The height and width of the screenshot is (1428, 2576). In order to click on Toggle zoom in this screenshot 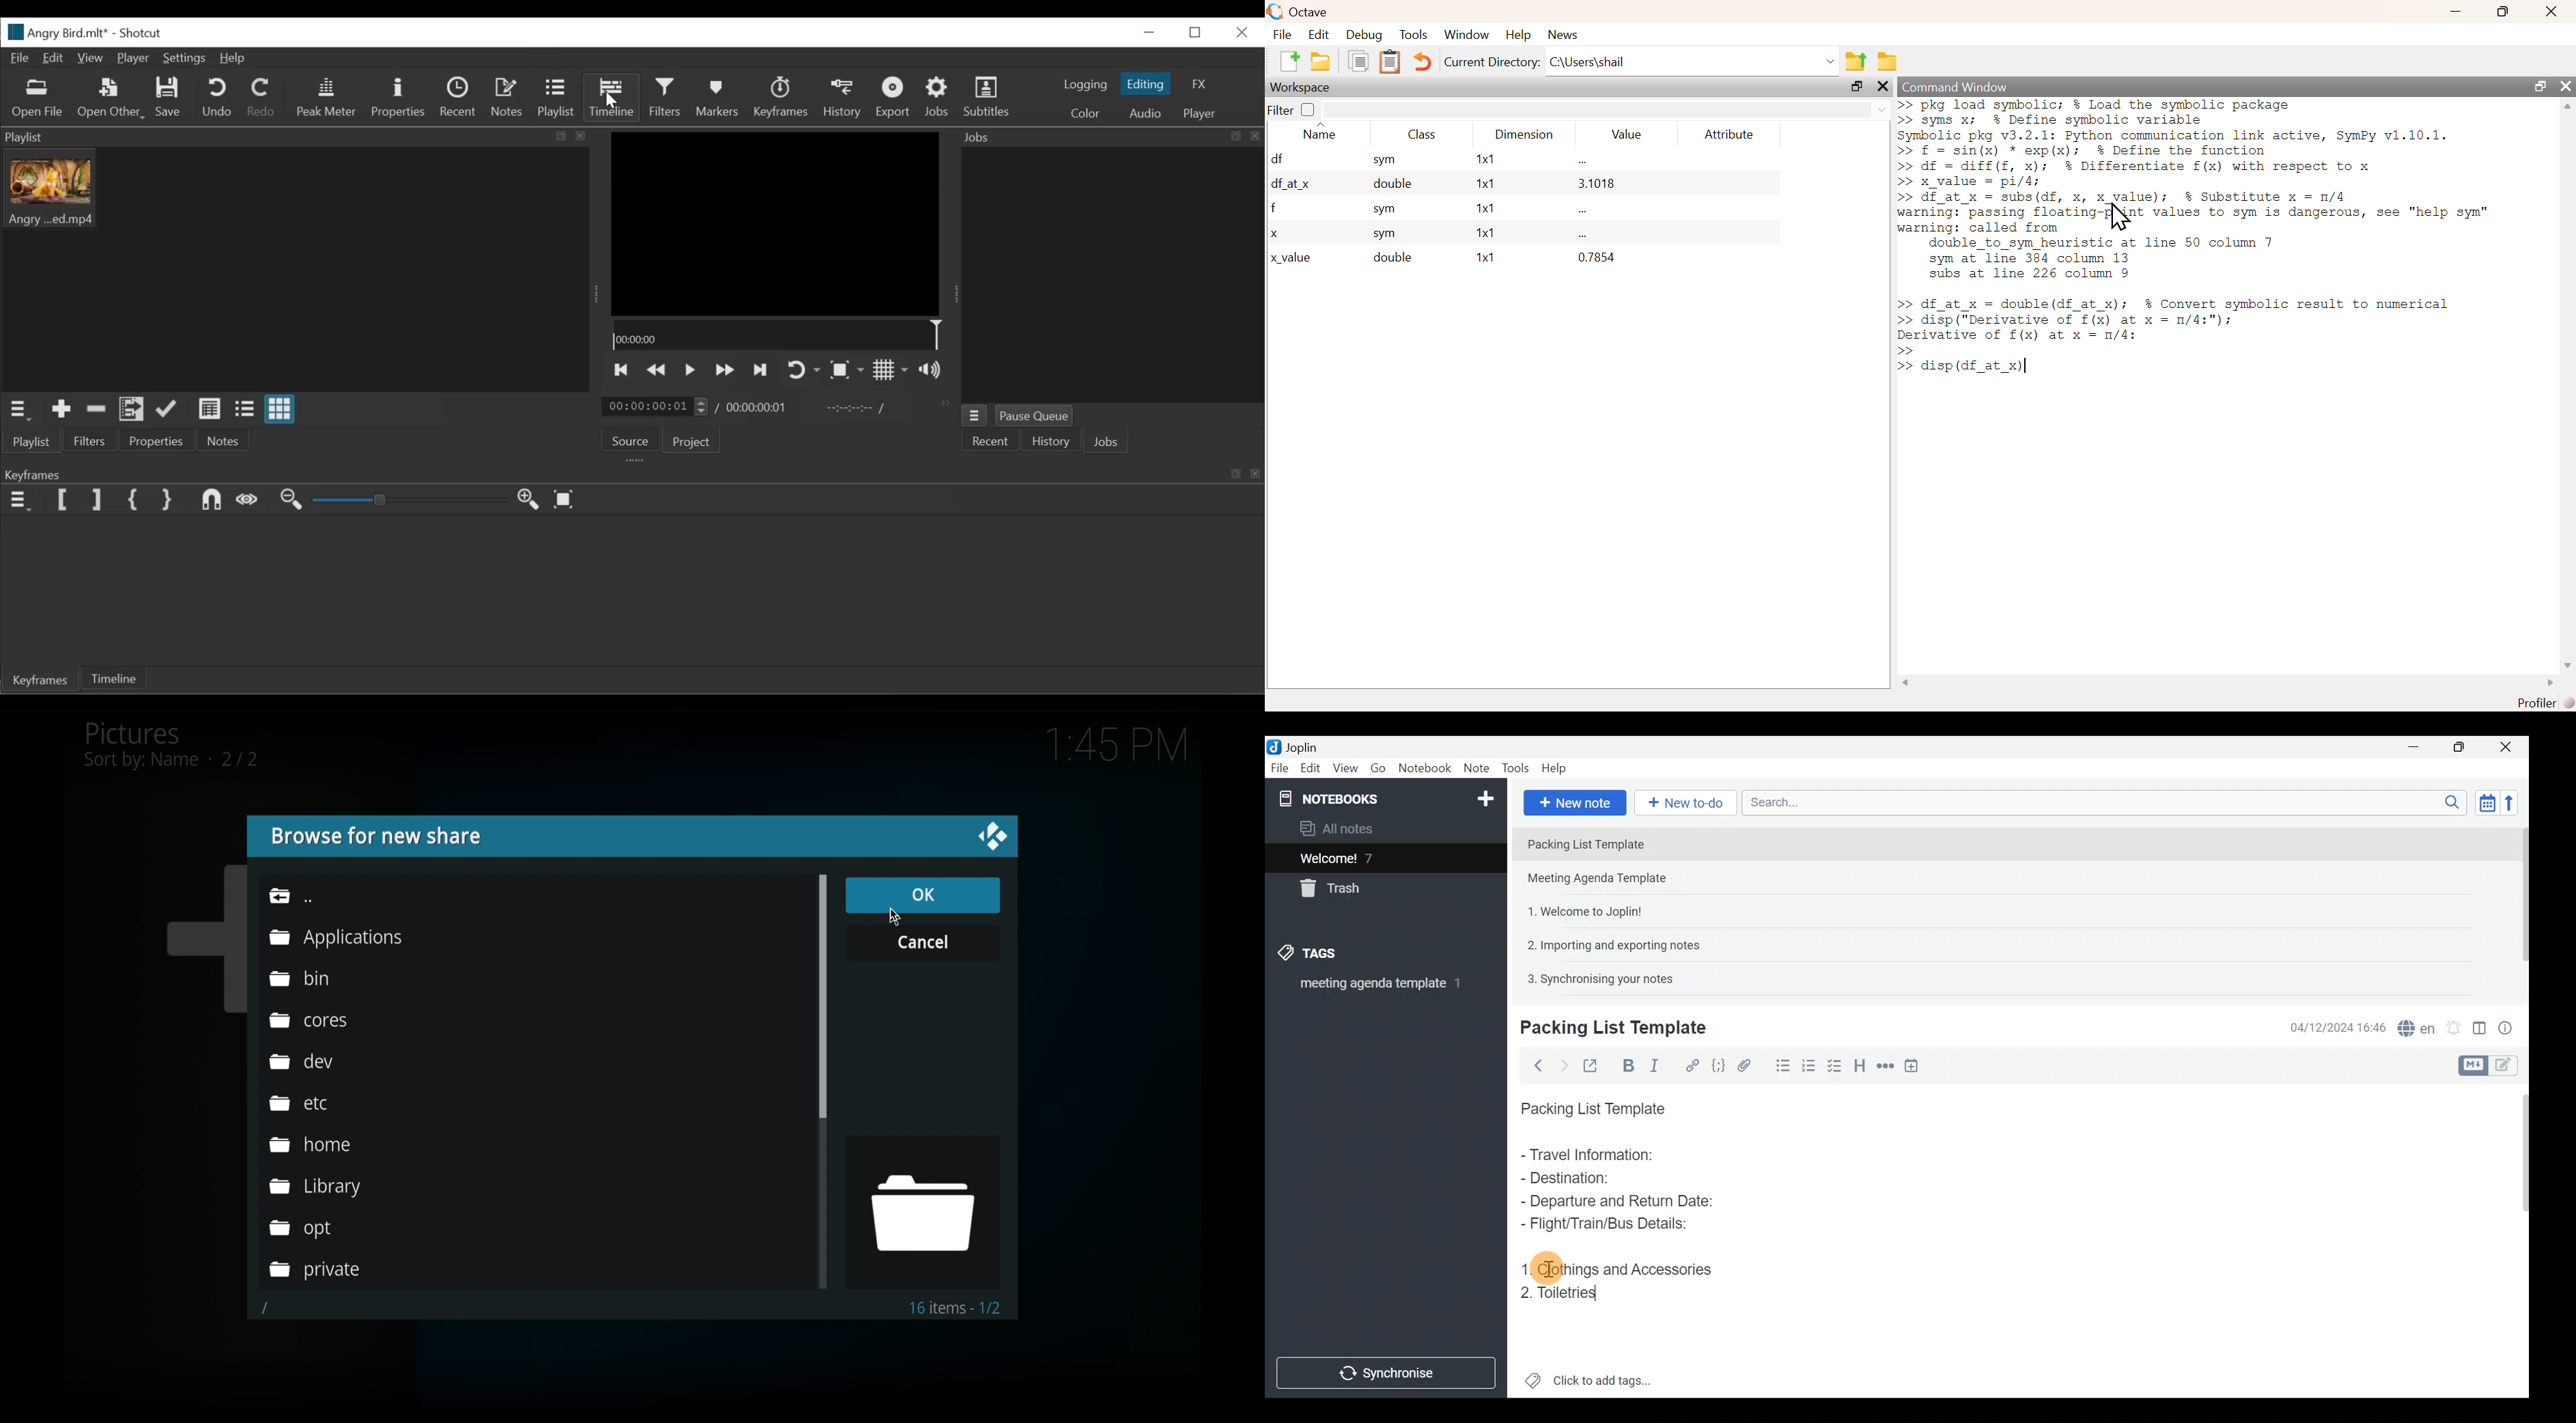, I will do `click(847, 370)`.